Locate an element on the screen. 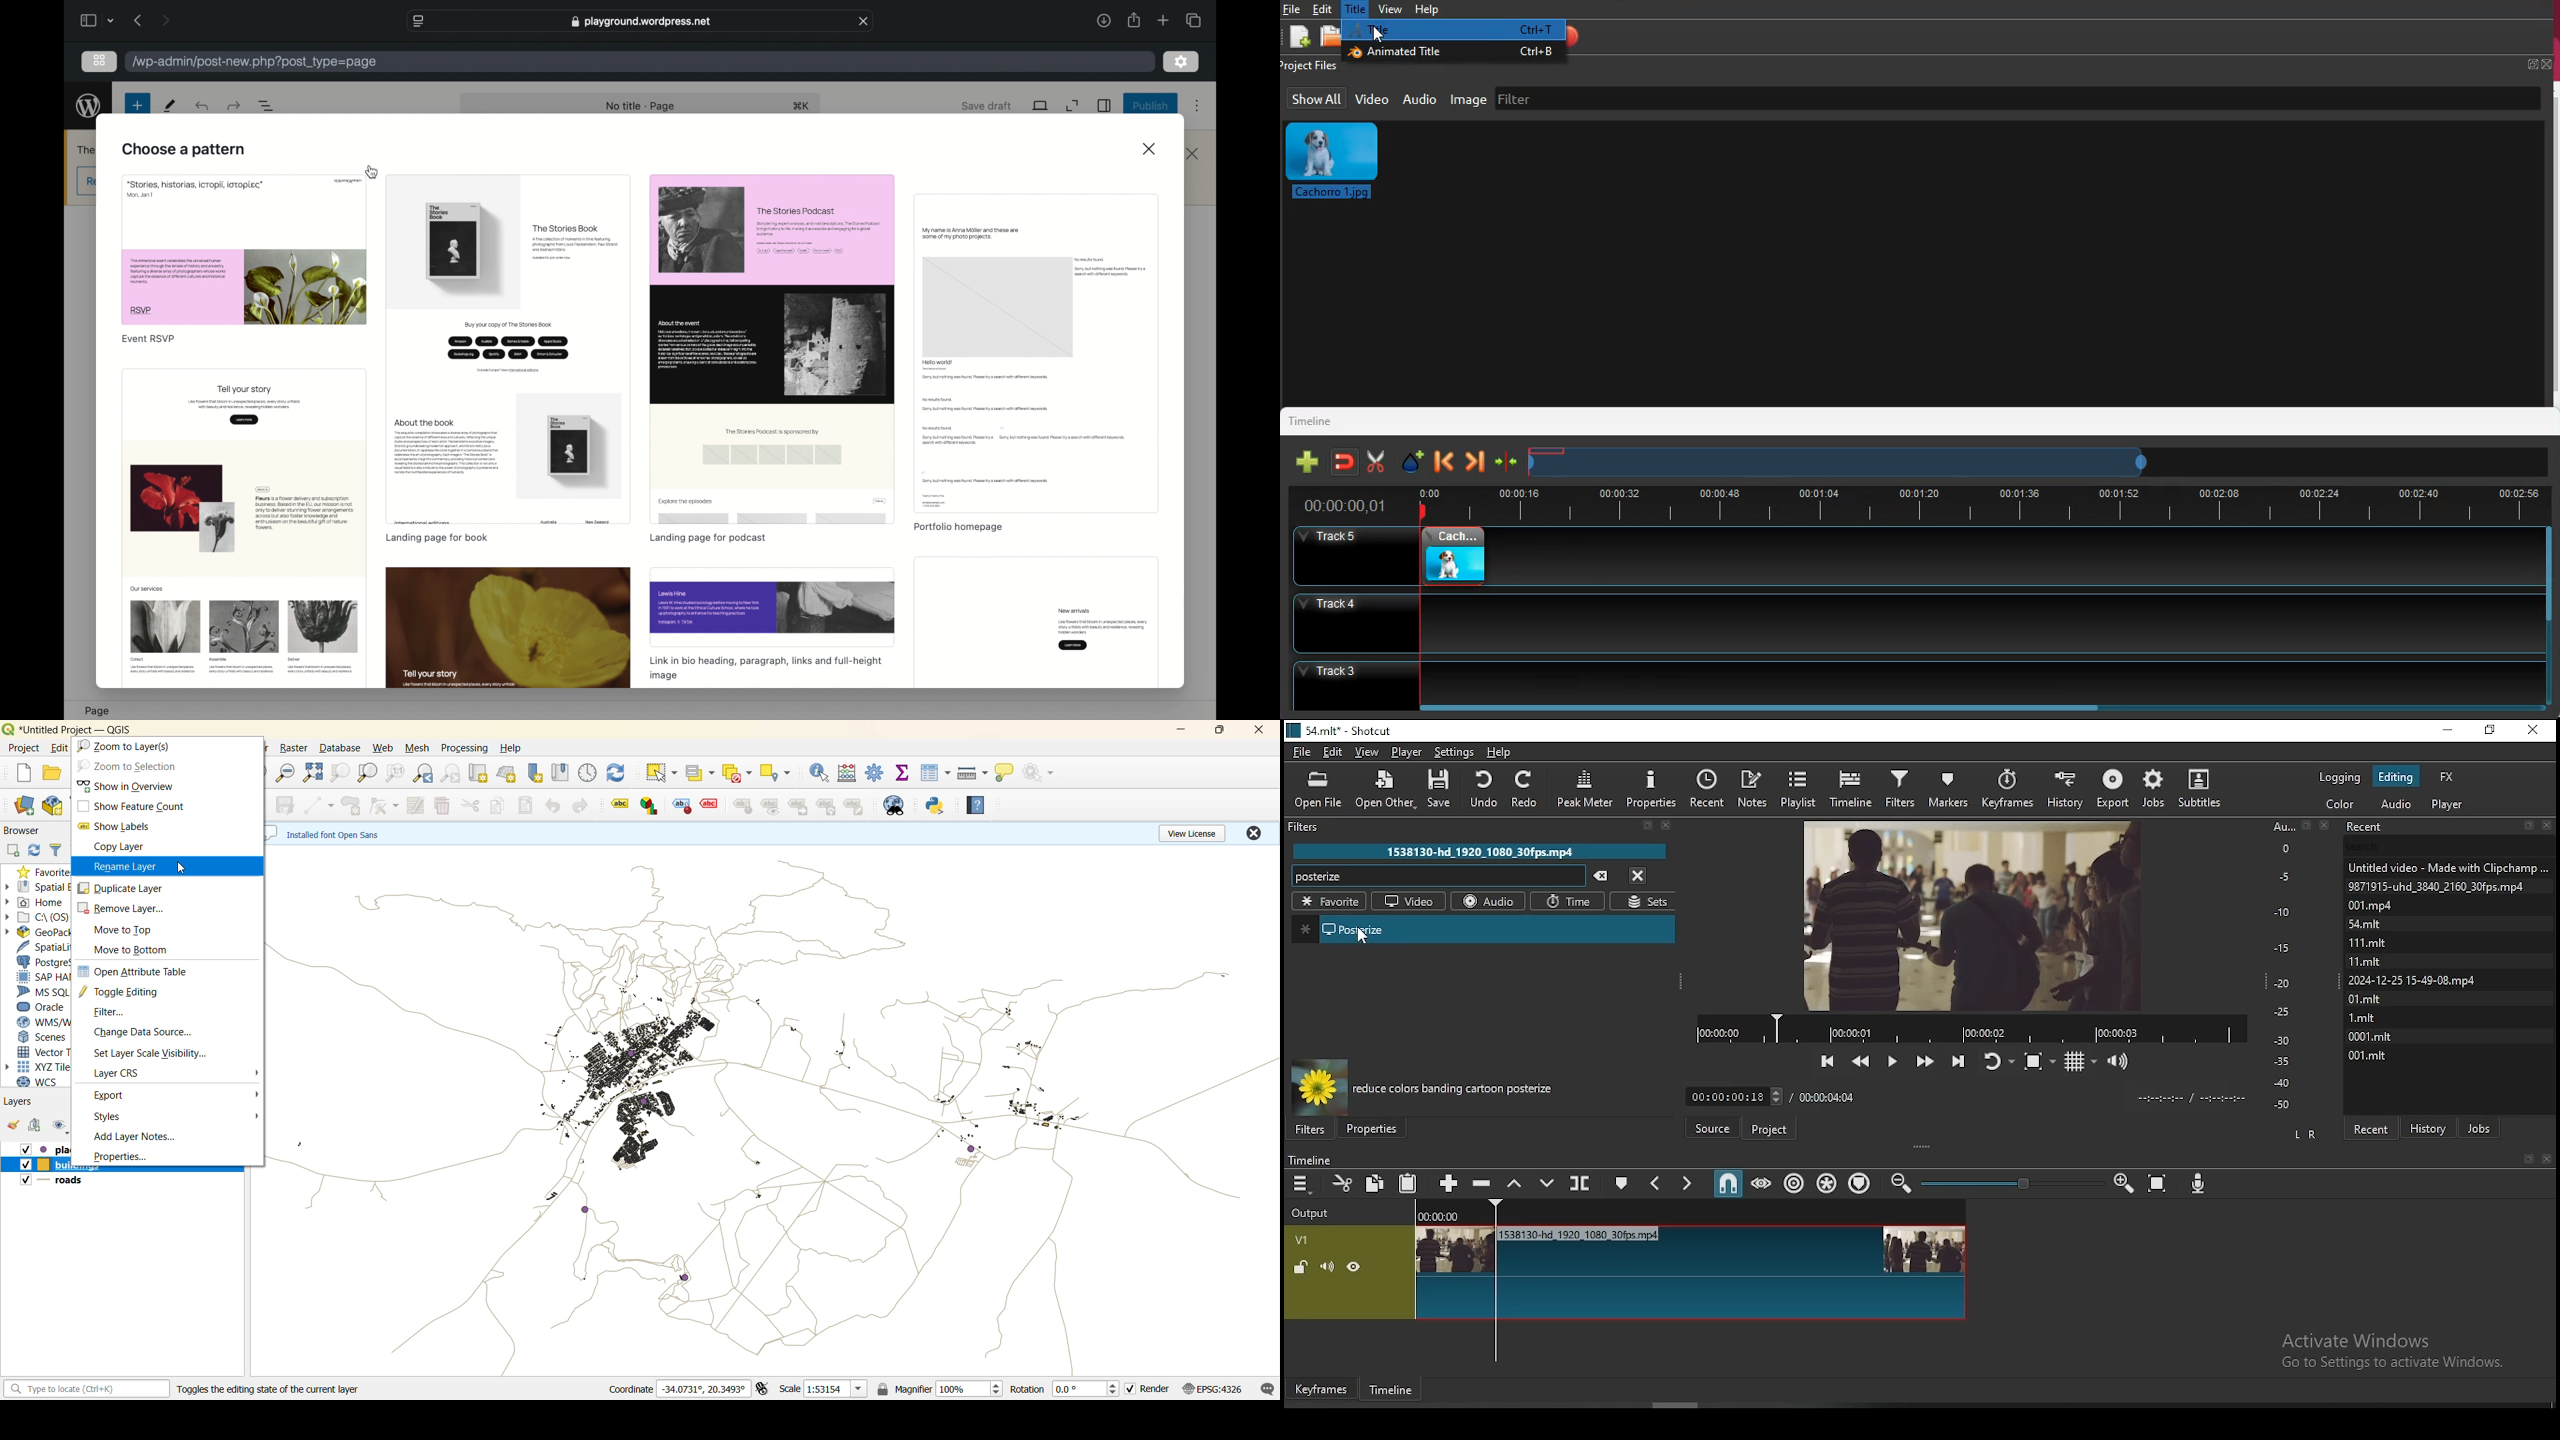  111.mlt is located at coordinates (2367, 940).